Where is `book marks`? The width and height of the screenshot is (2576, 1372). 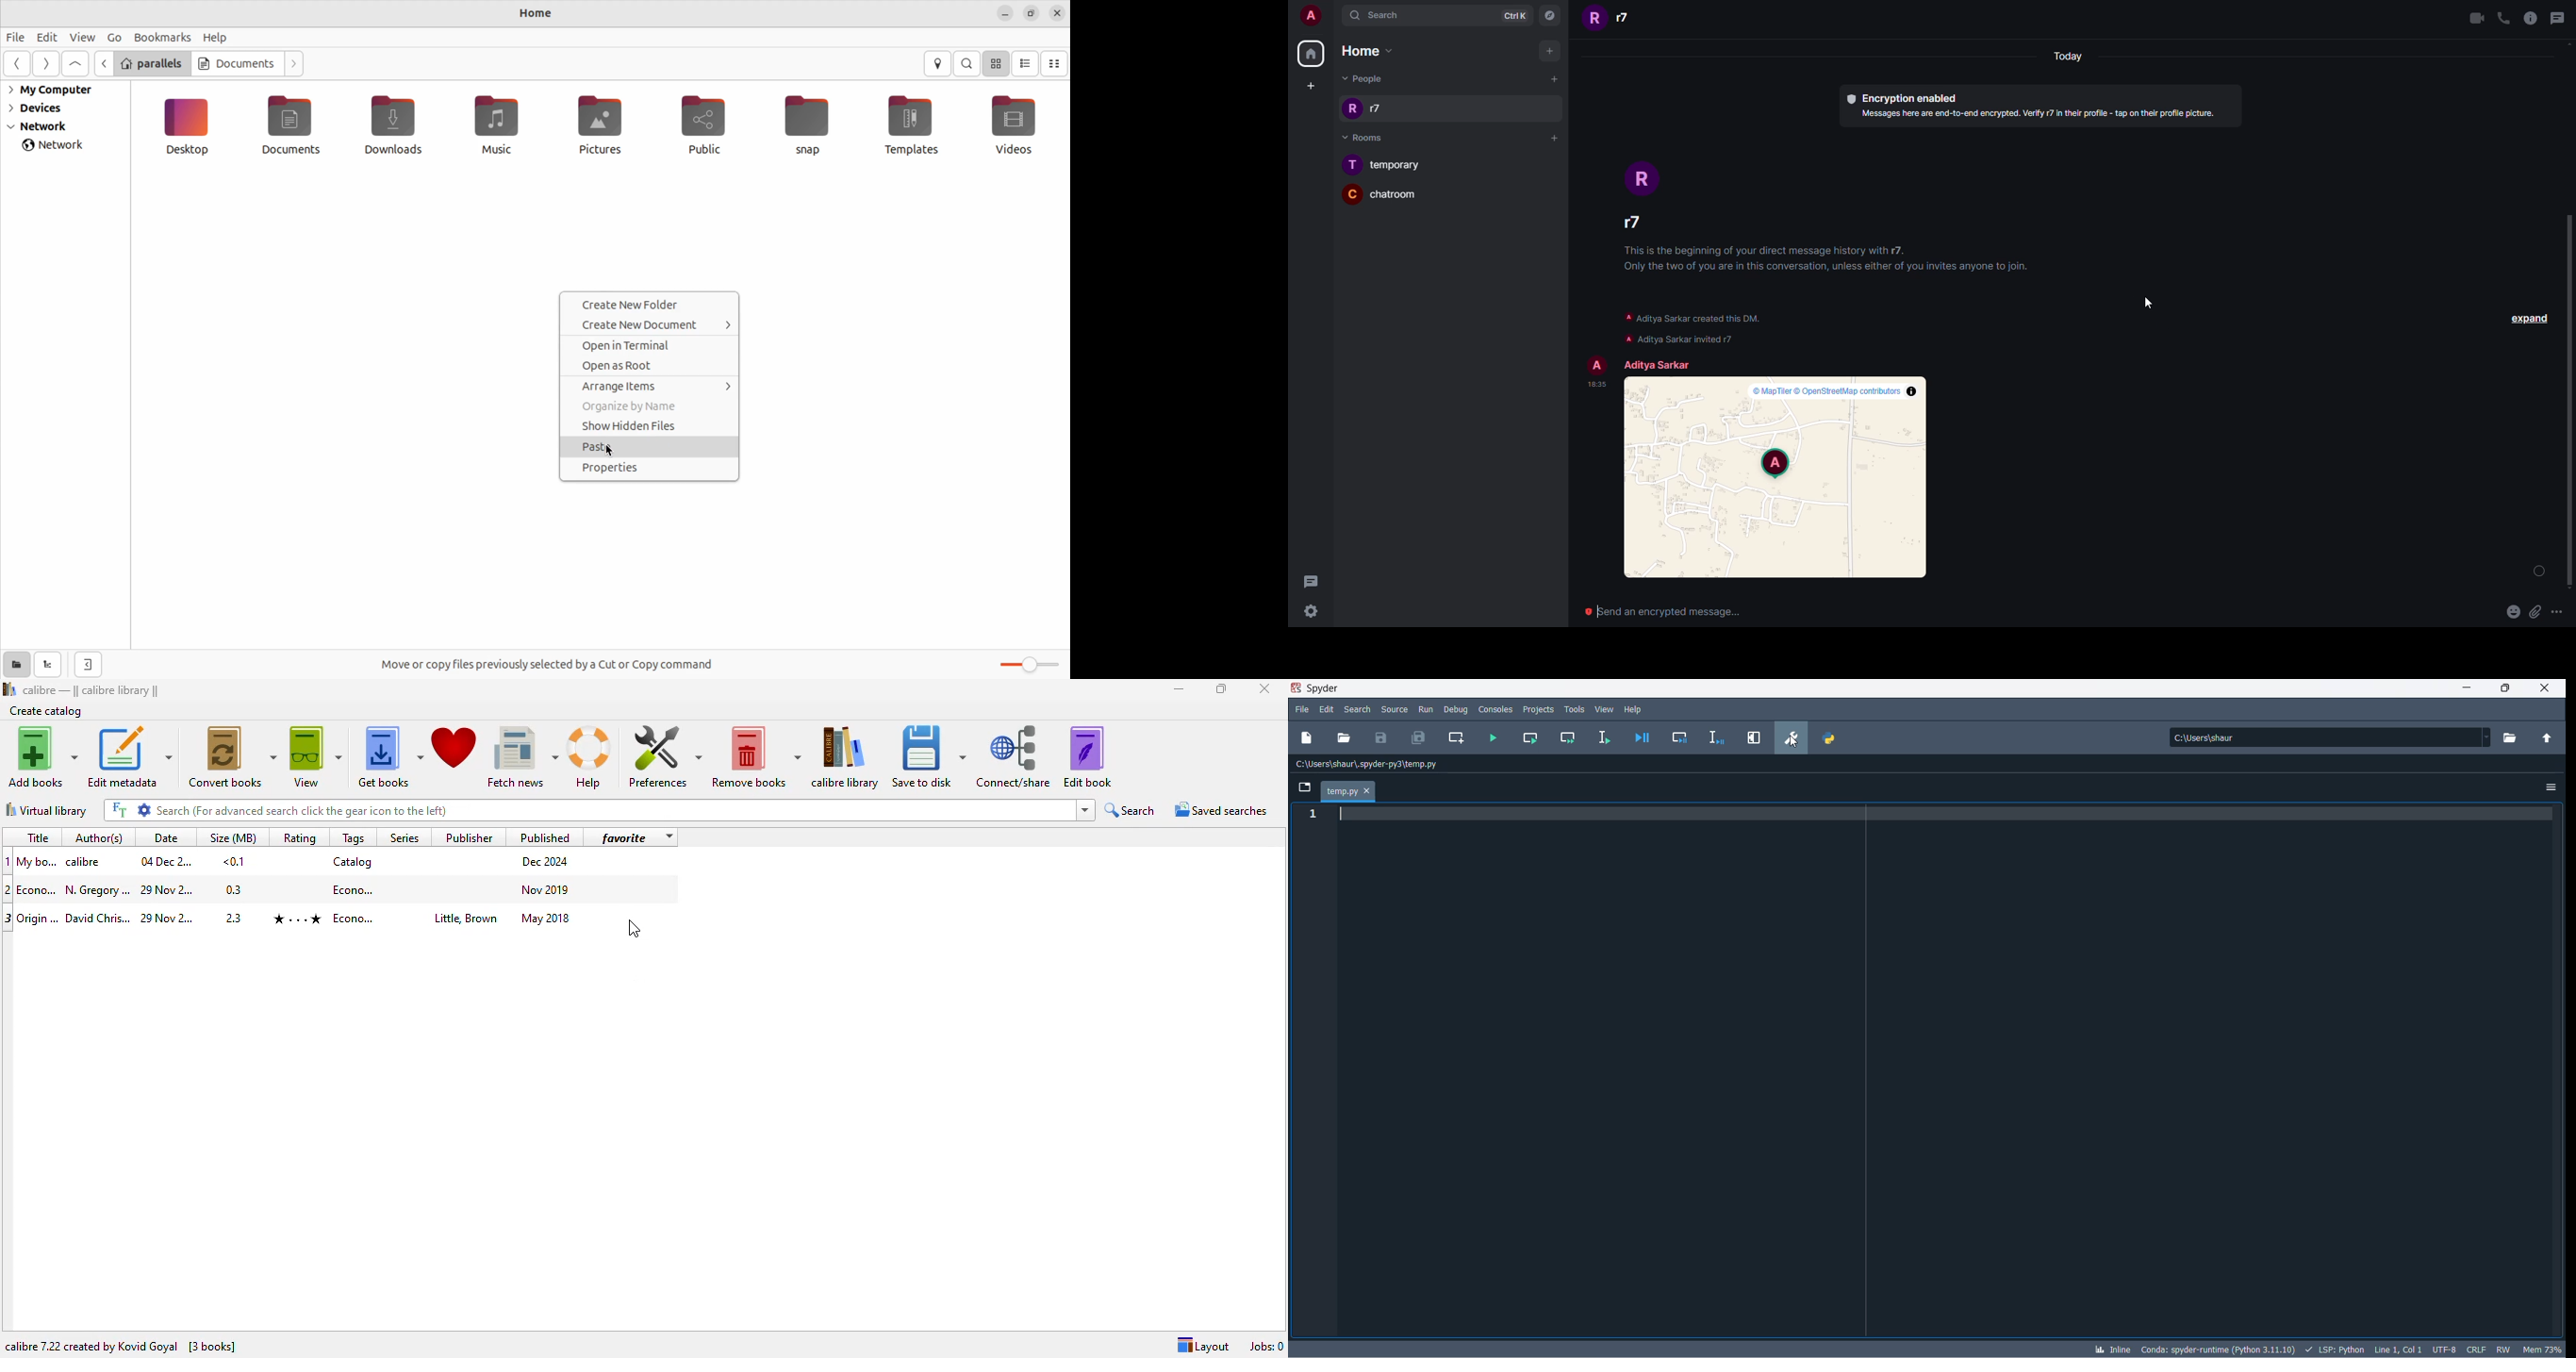 book marks is located at coordinates (159, 38).